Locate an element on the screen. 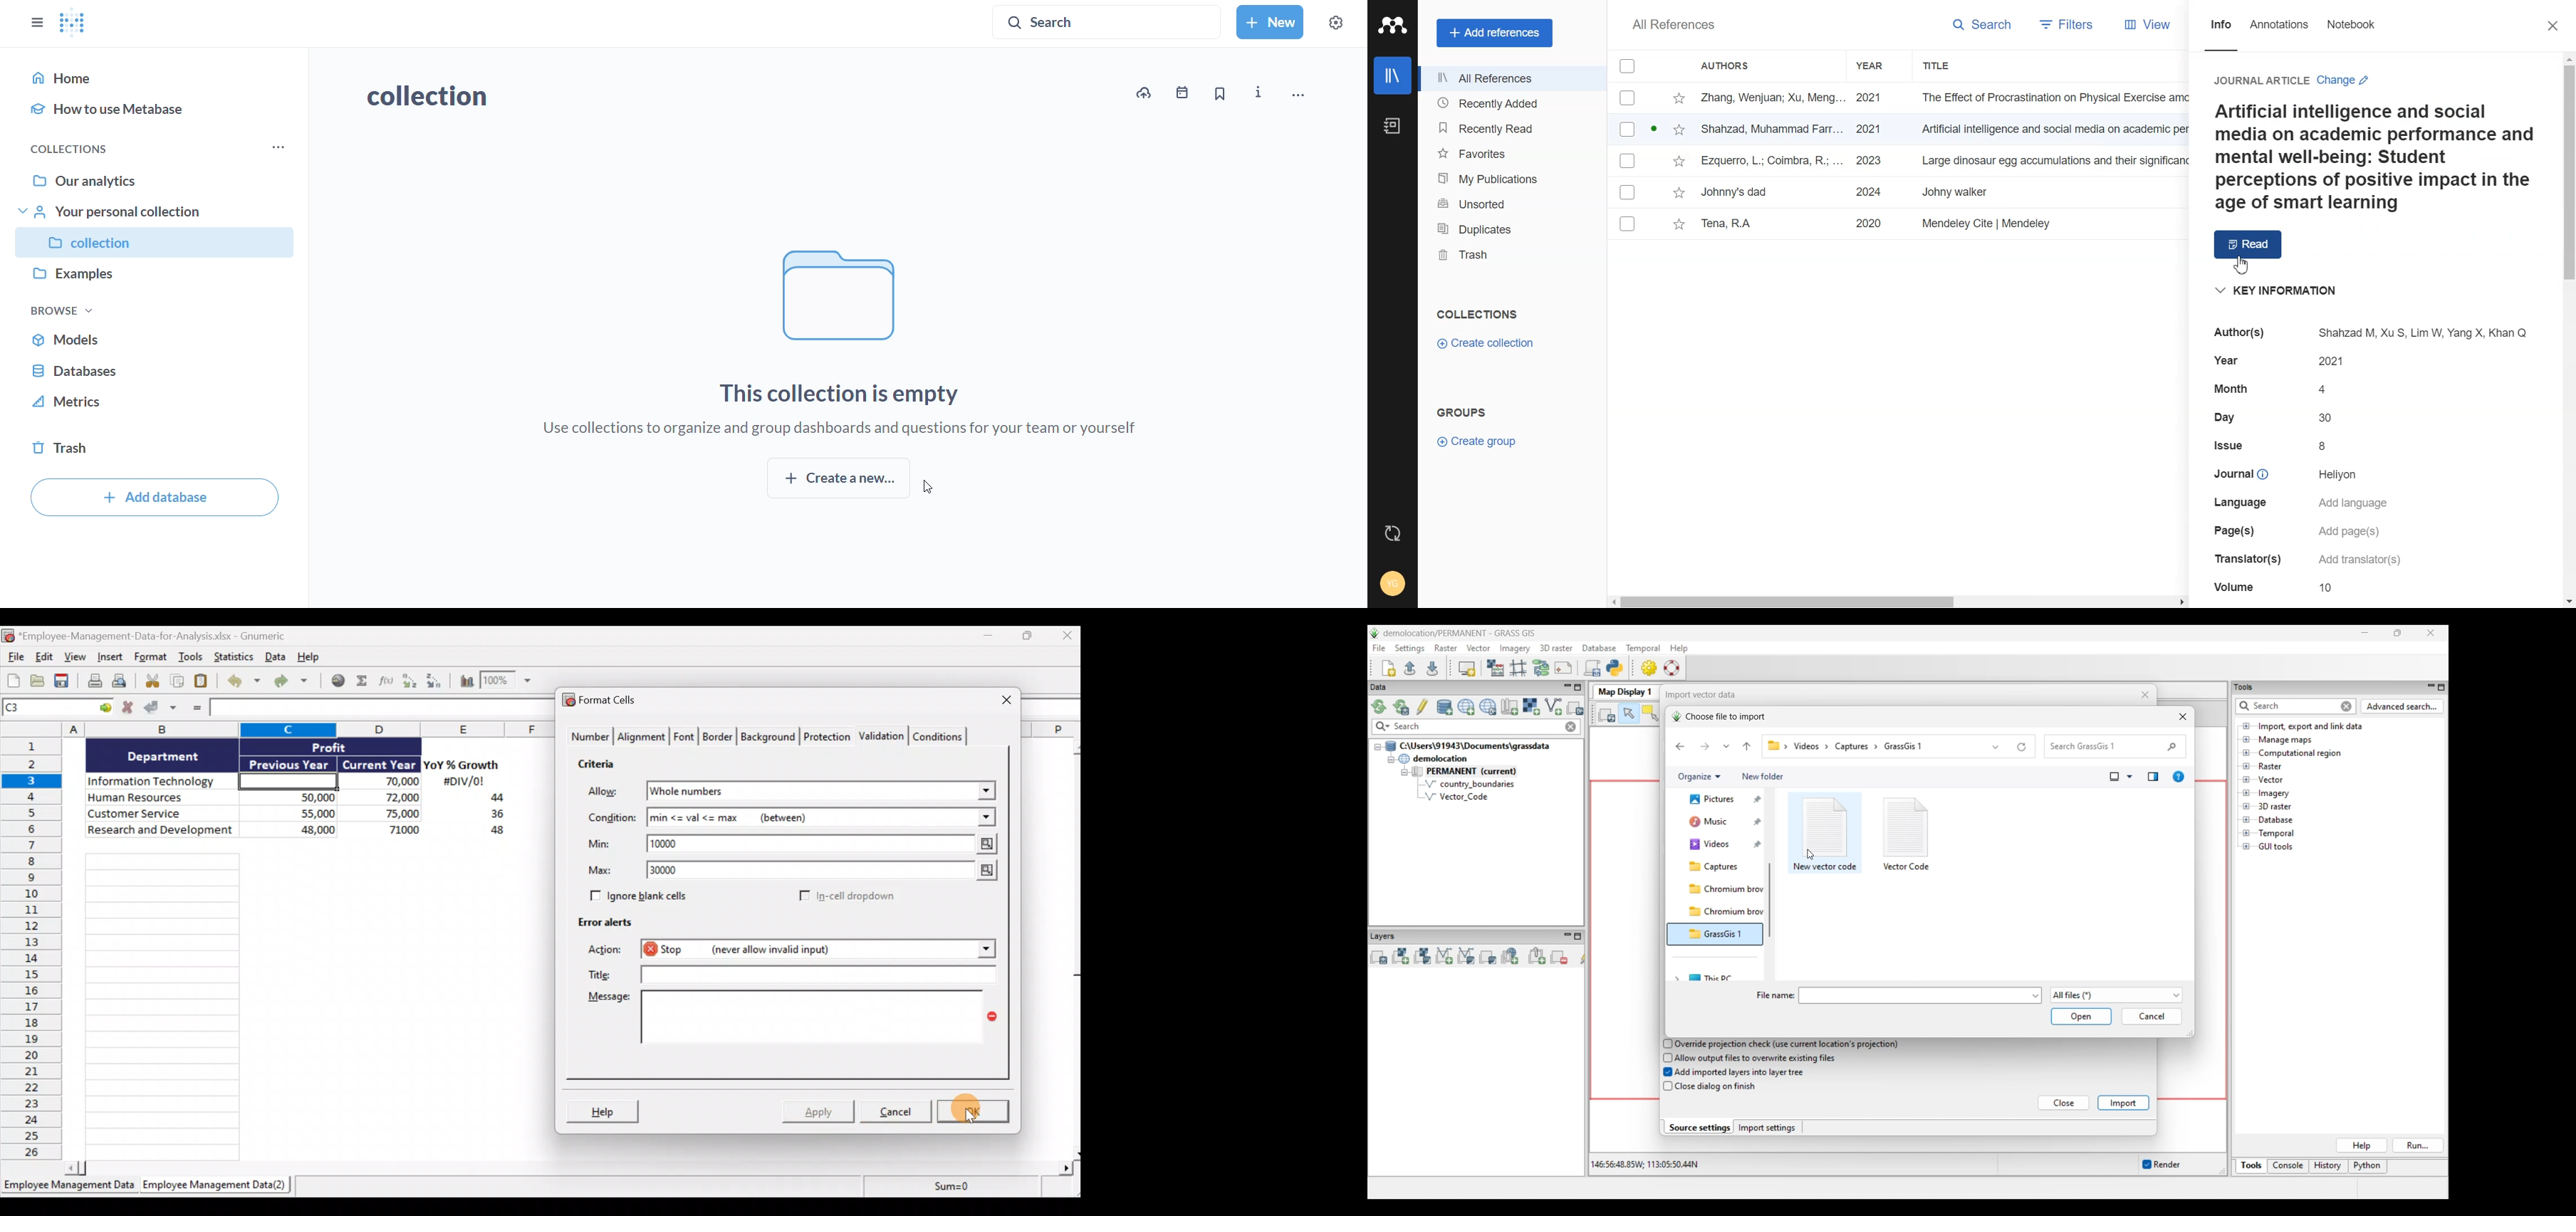  In-cell dropdown is located at coordinates (846, 897).